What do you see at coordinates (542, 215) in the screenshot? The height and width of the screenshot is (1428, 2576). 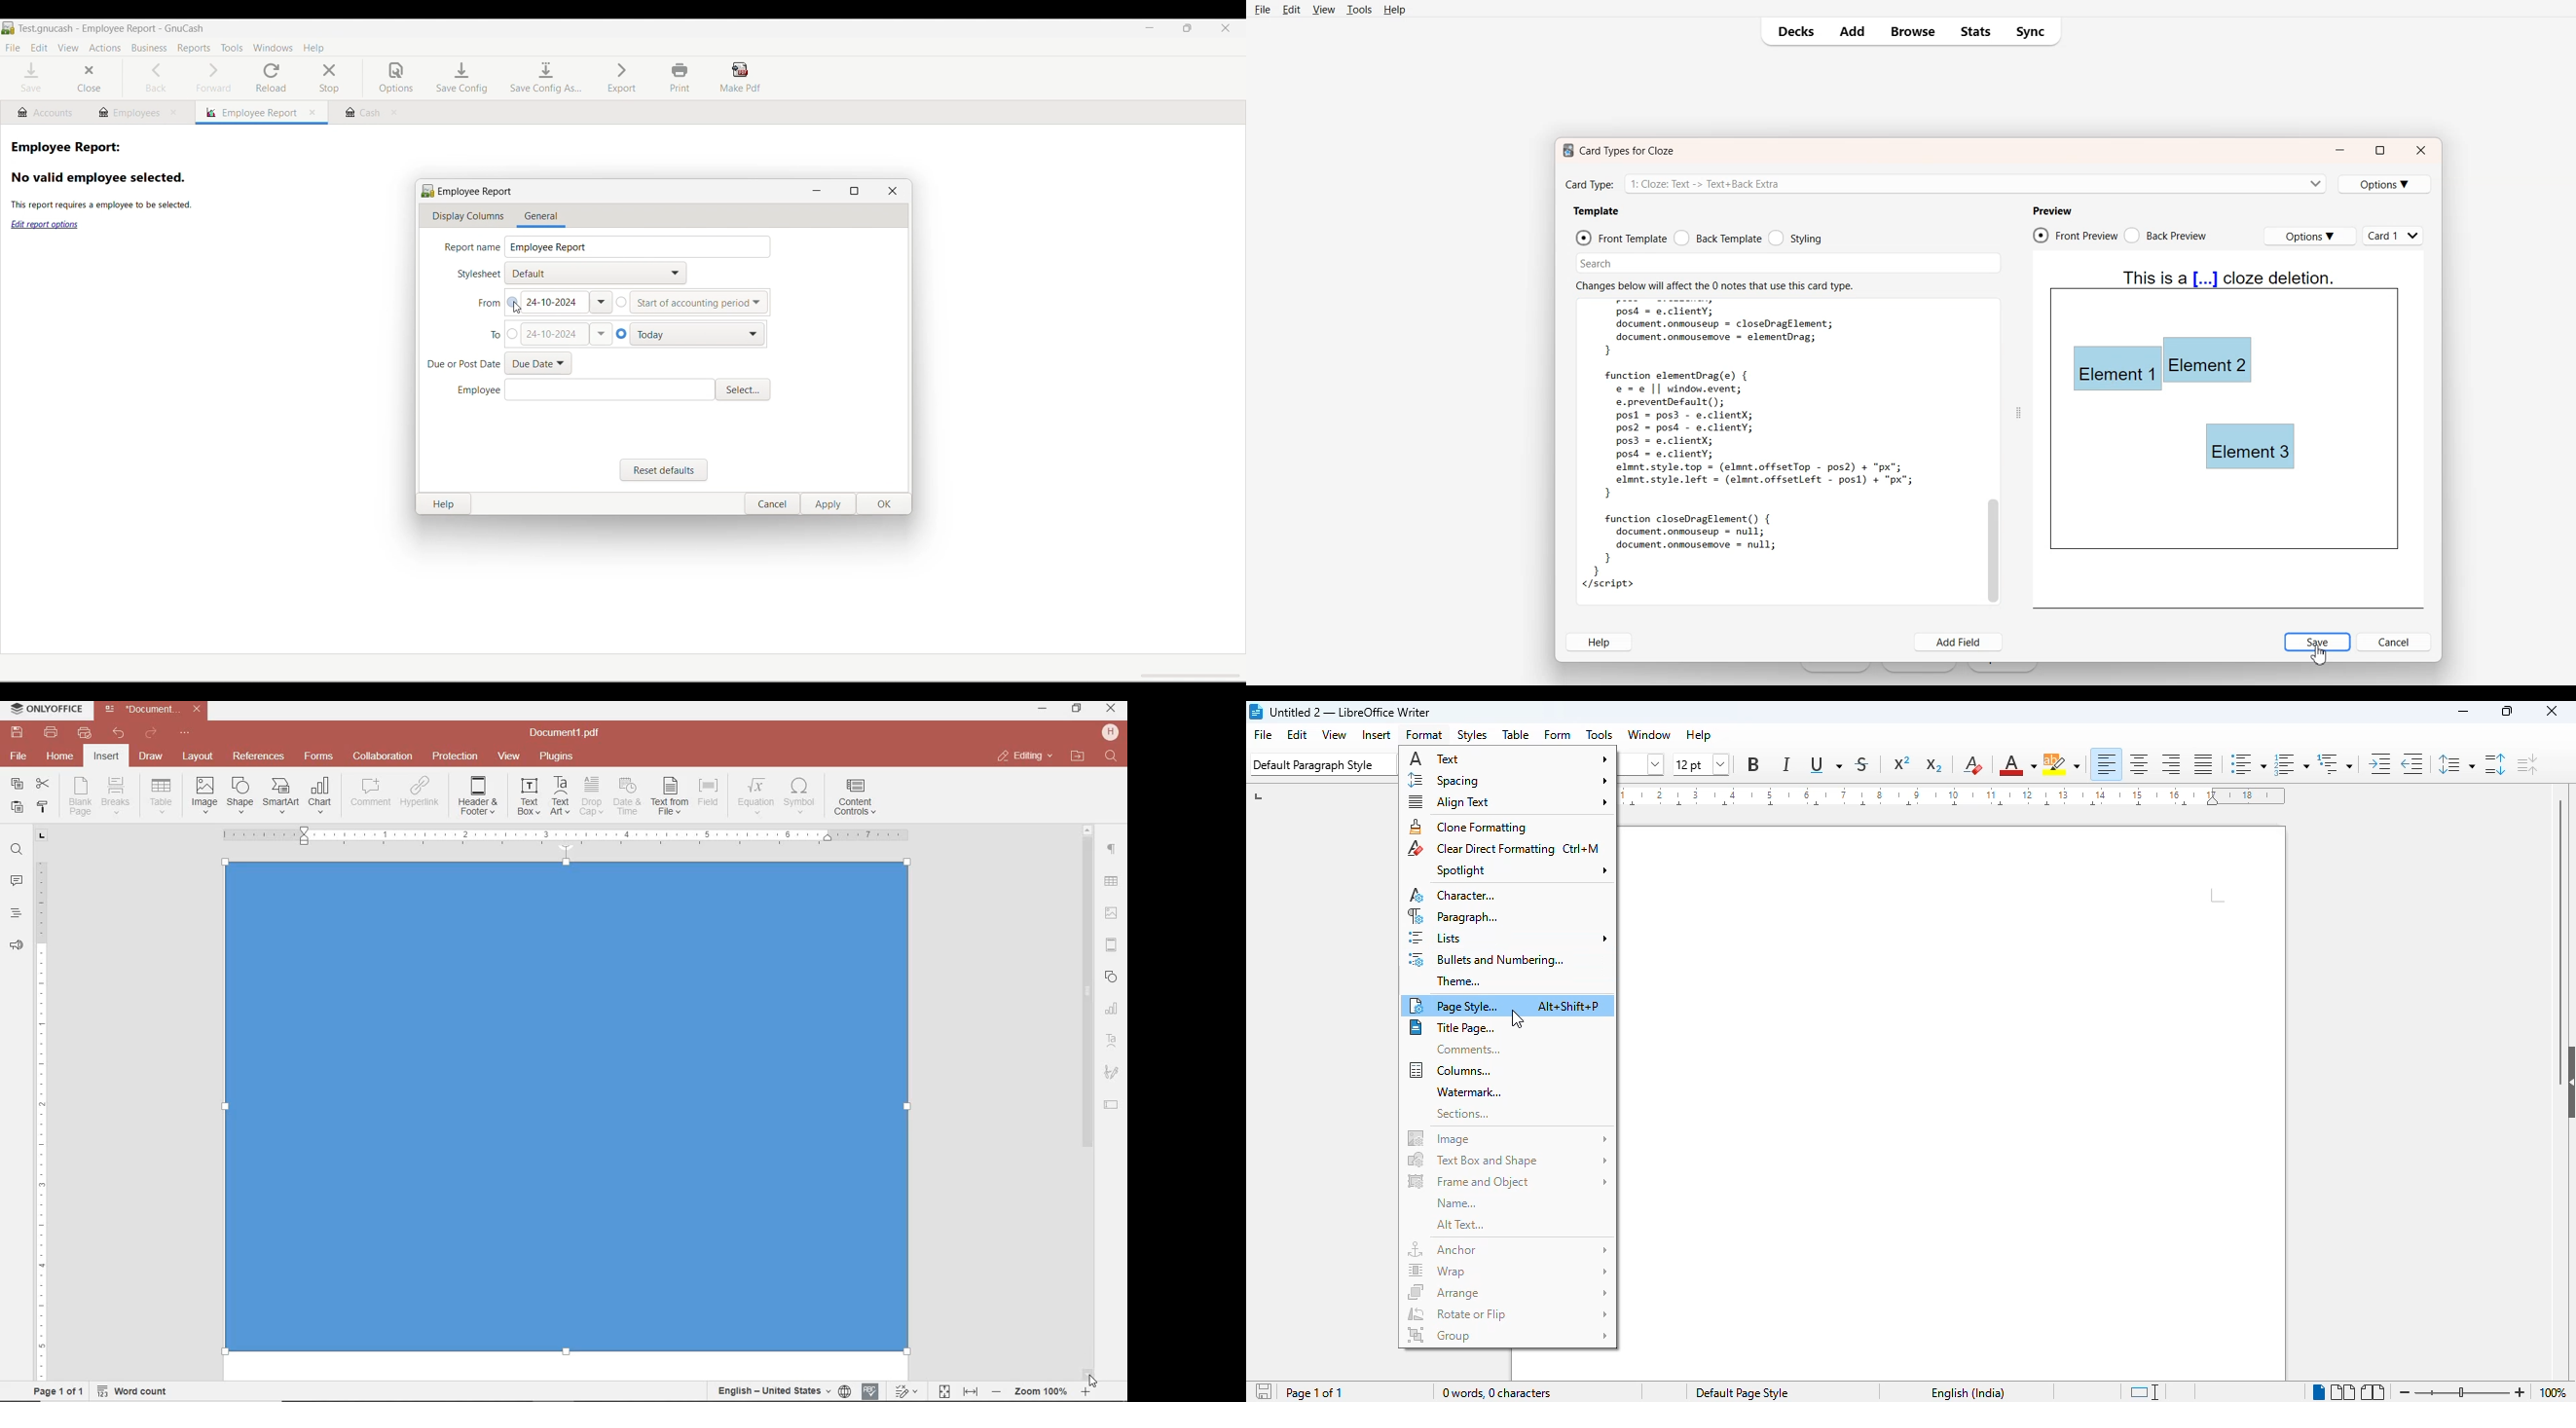 I see `General` at bounding box center [542, 215].